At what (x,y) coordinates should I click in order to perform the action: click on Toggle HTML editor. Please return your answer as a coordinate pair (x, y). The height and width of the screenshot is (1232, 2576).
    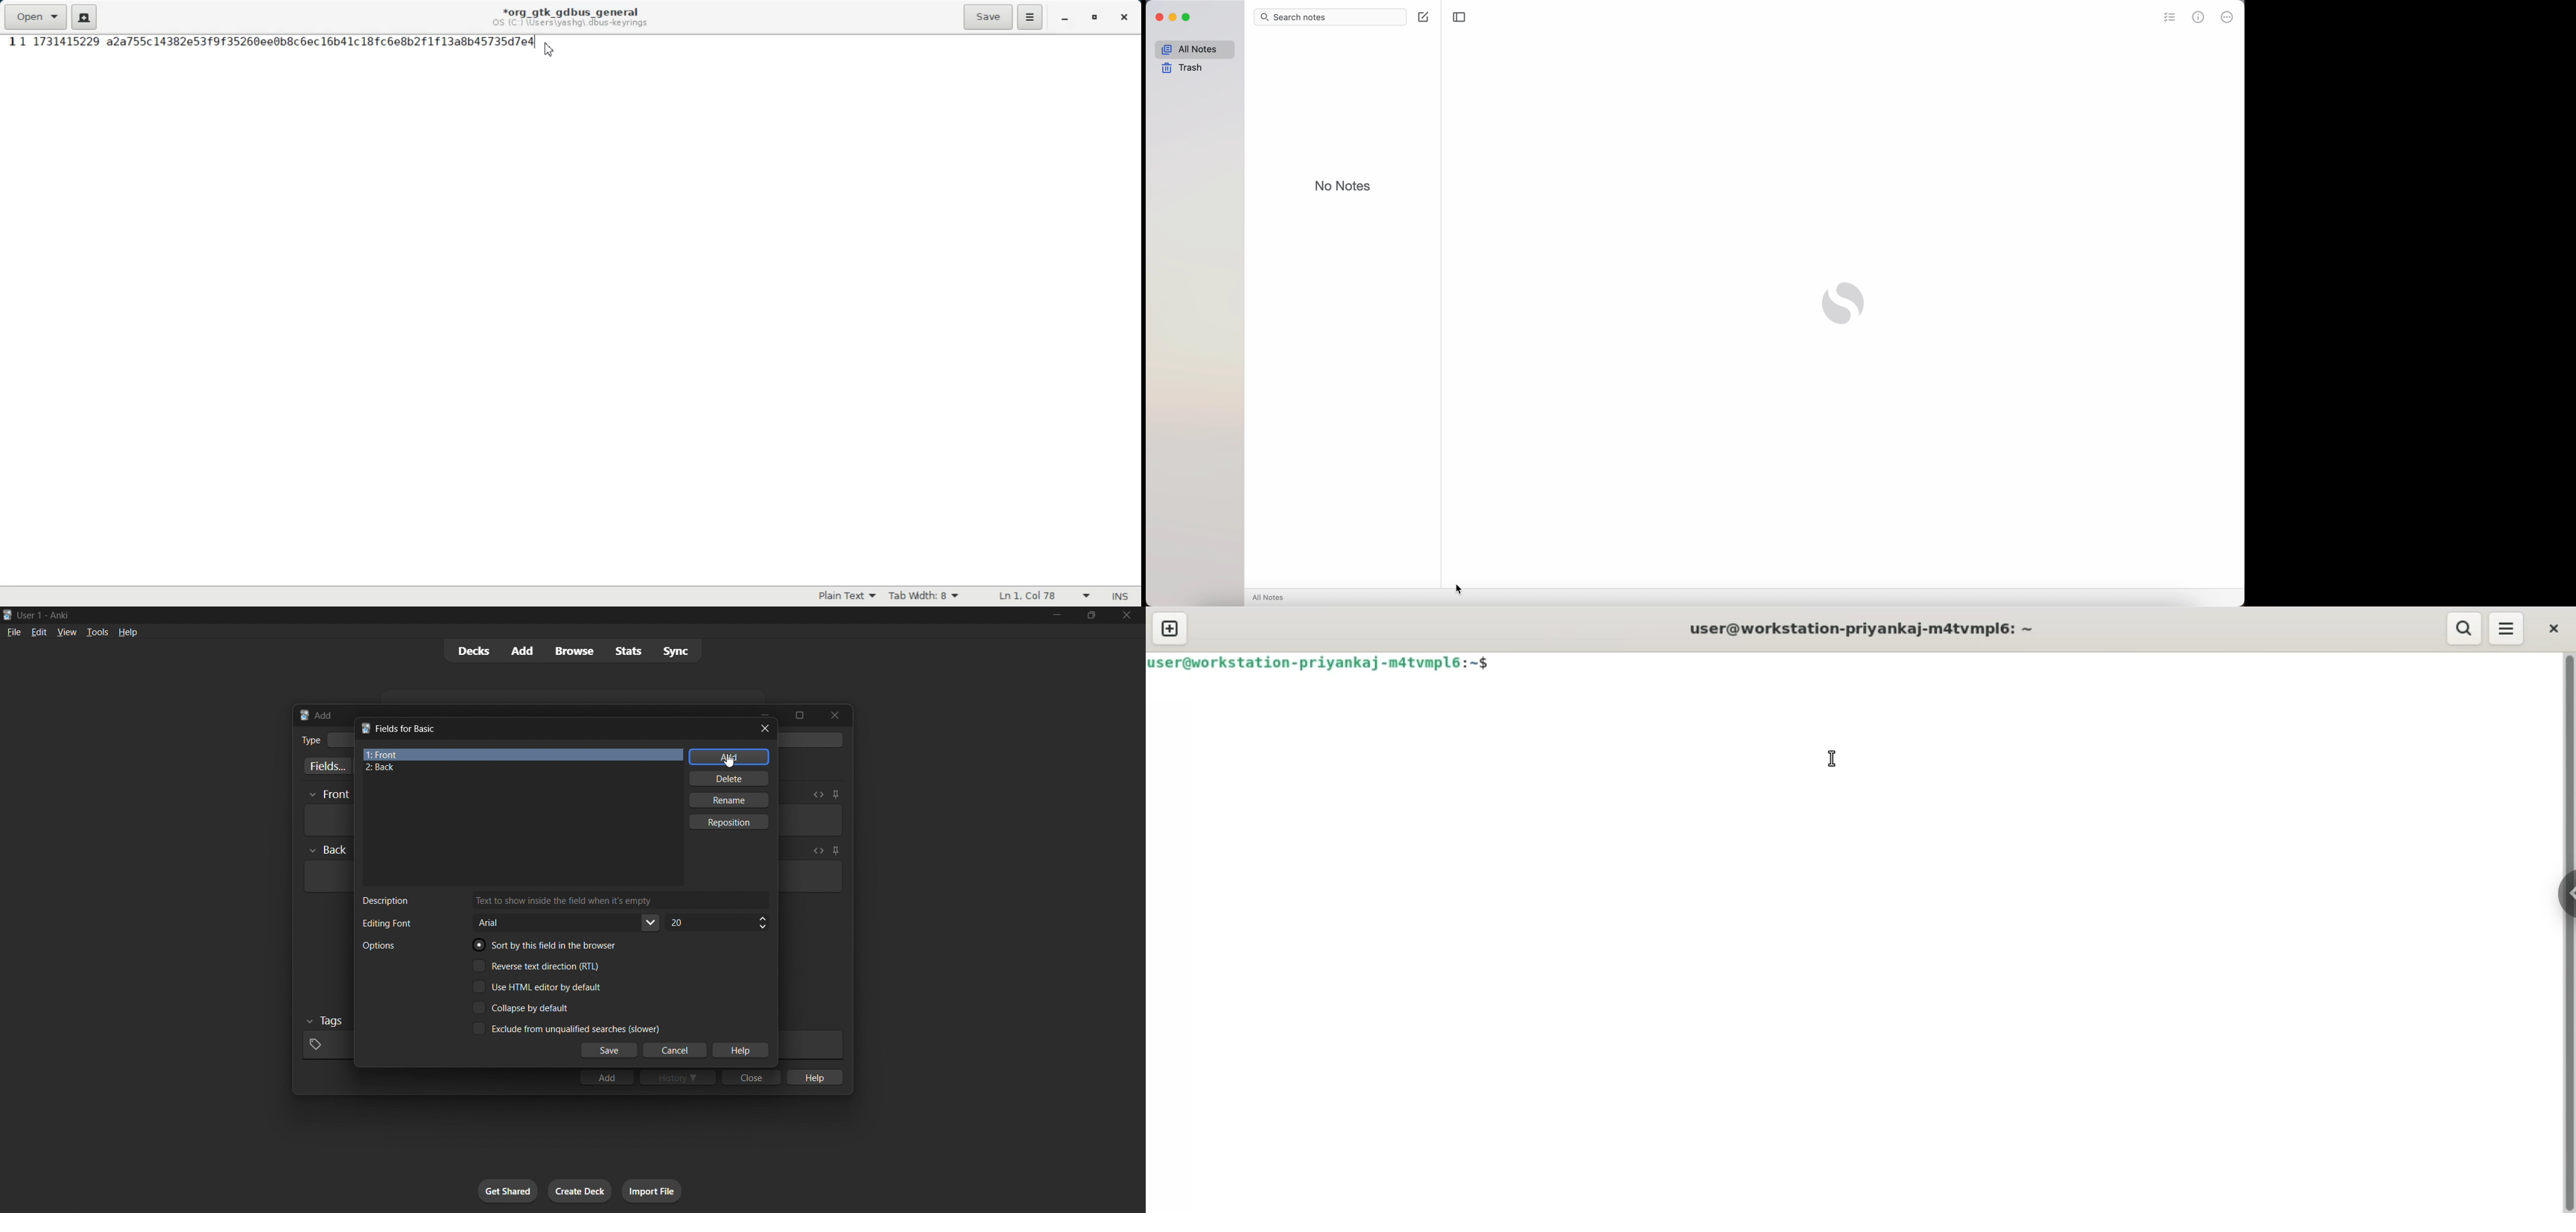
    Looking at the image, I should click on (818, 795).